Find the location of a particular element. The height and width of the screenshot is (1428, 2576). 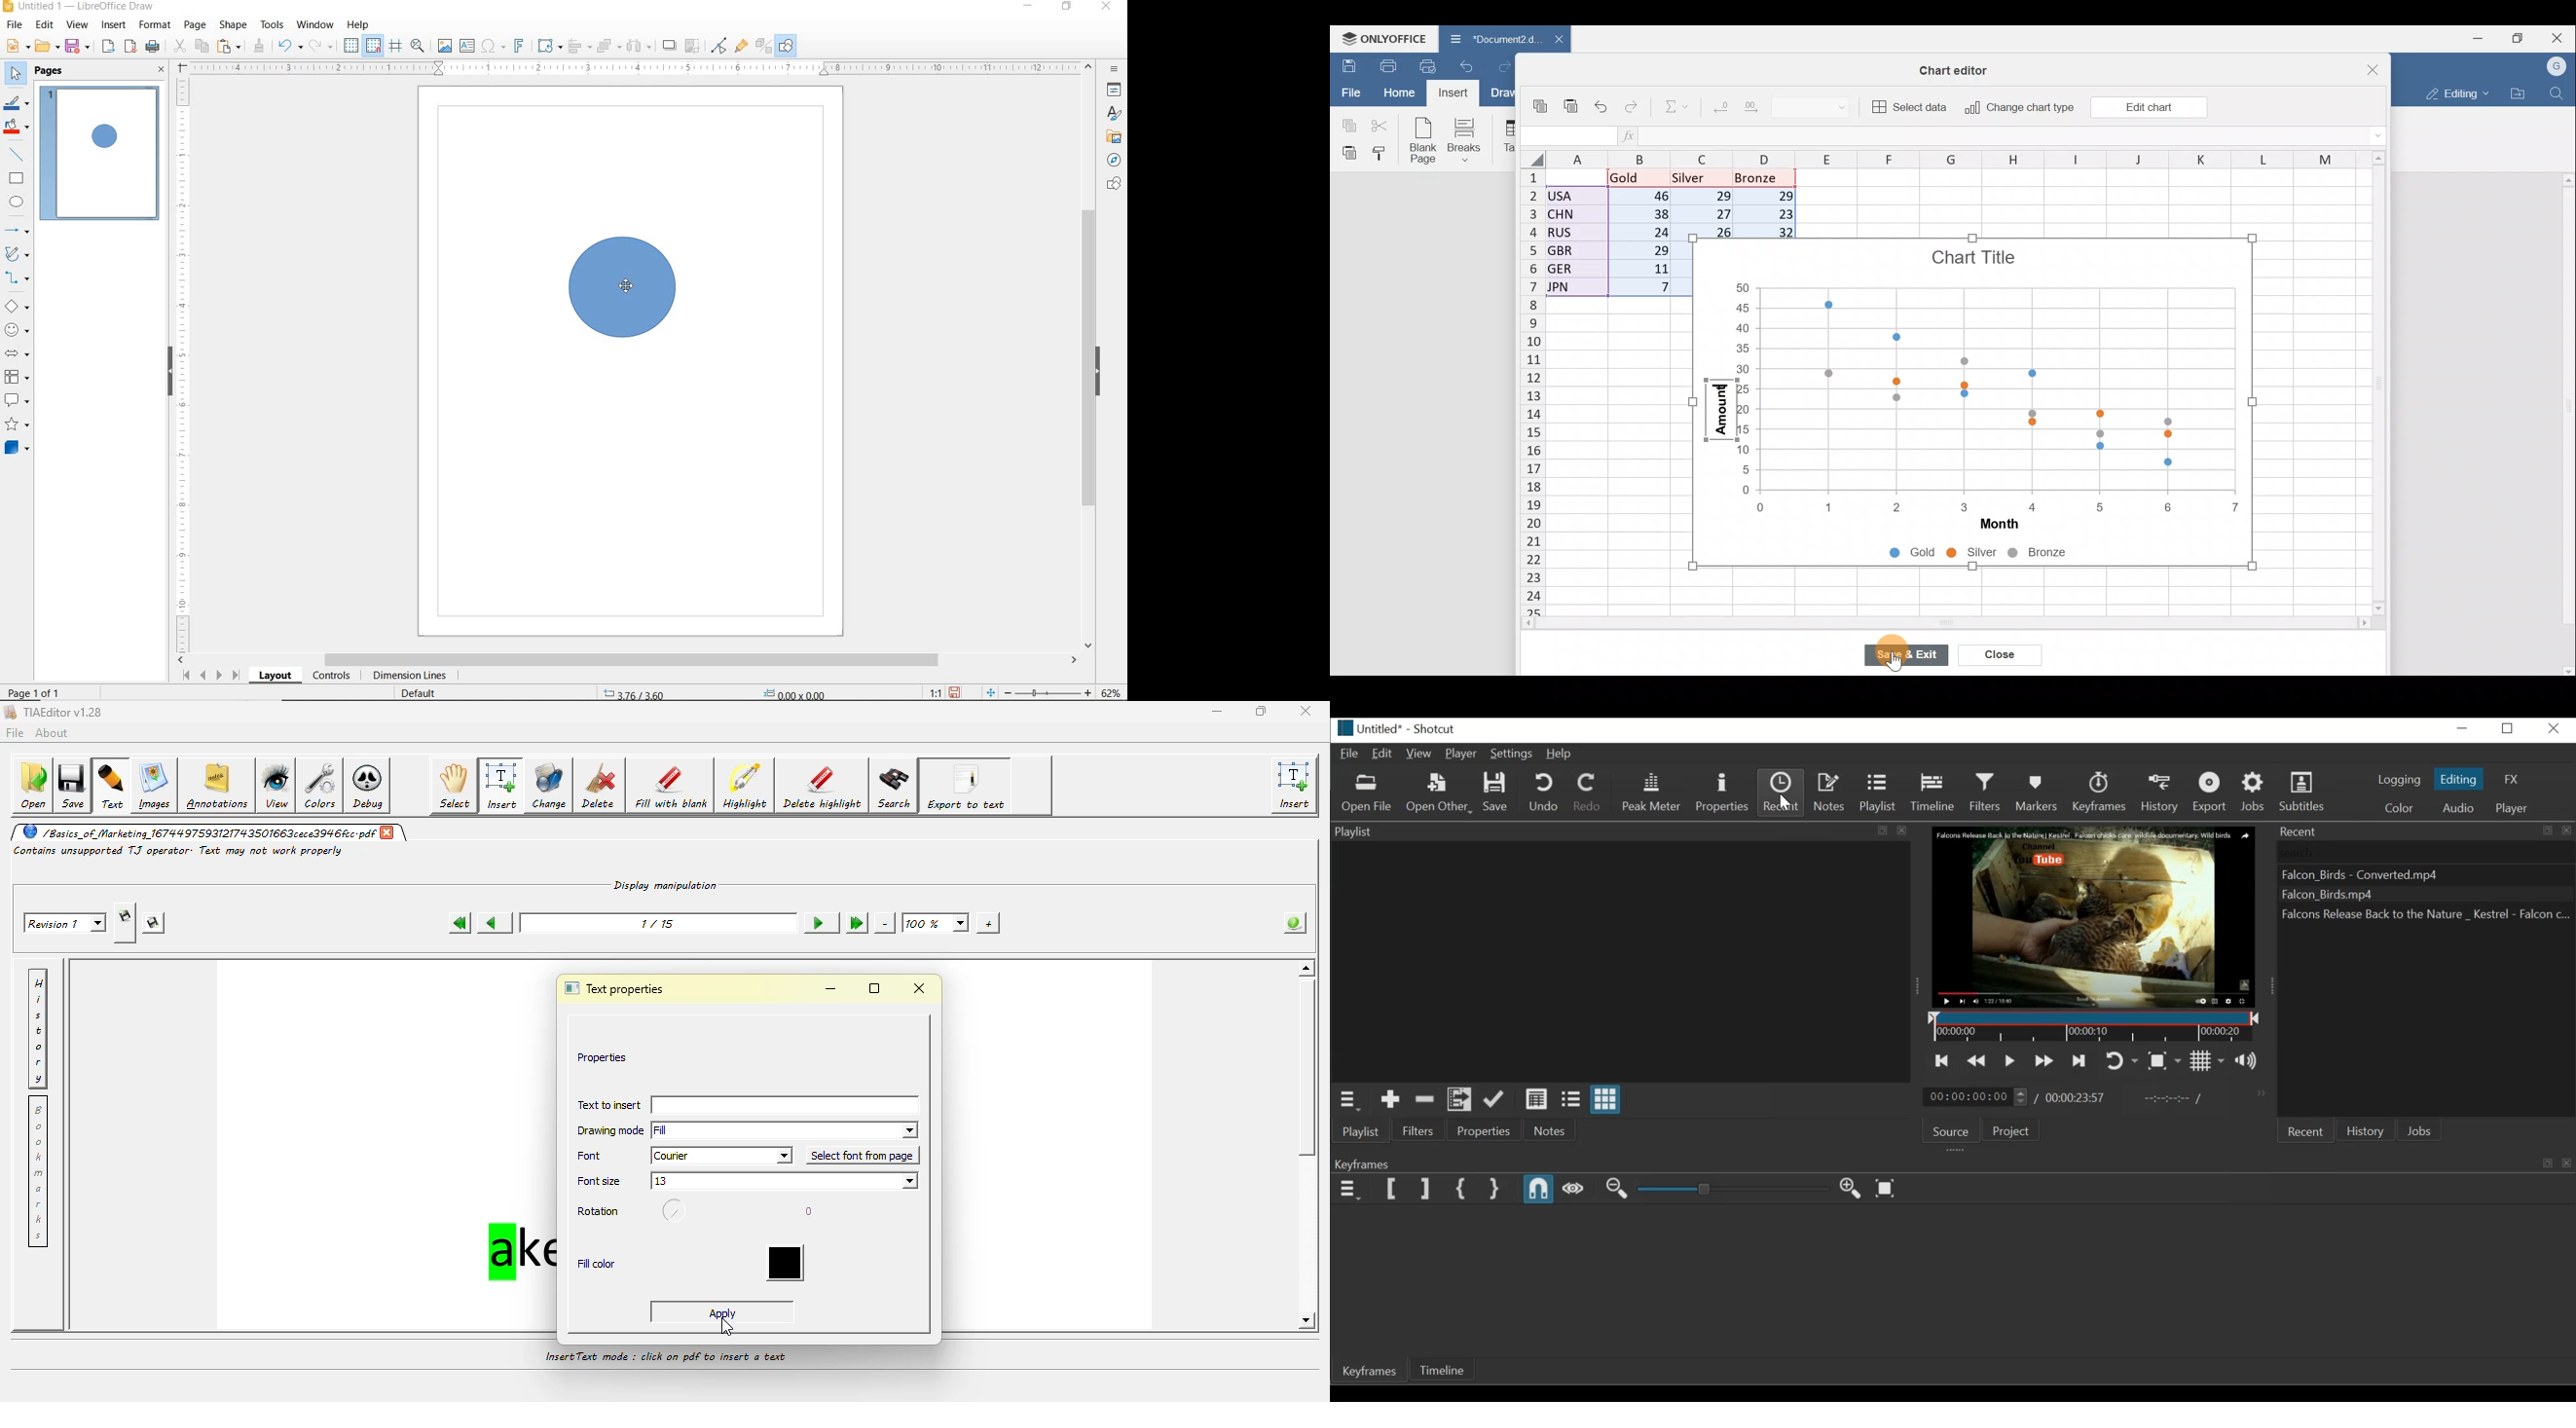

History is located at coordinates (2364, 1131).